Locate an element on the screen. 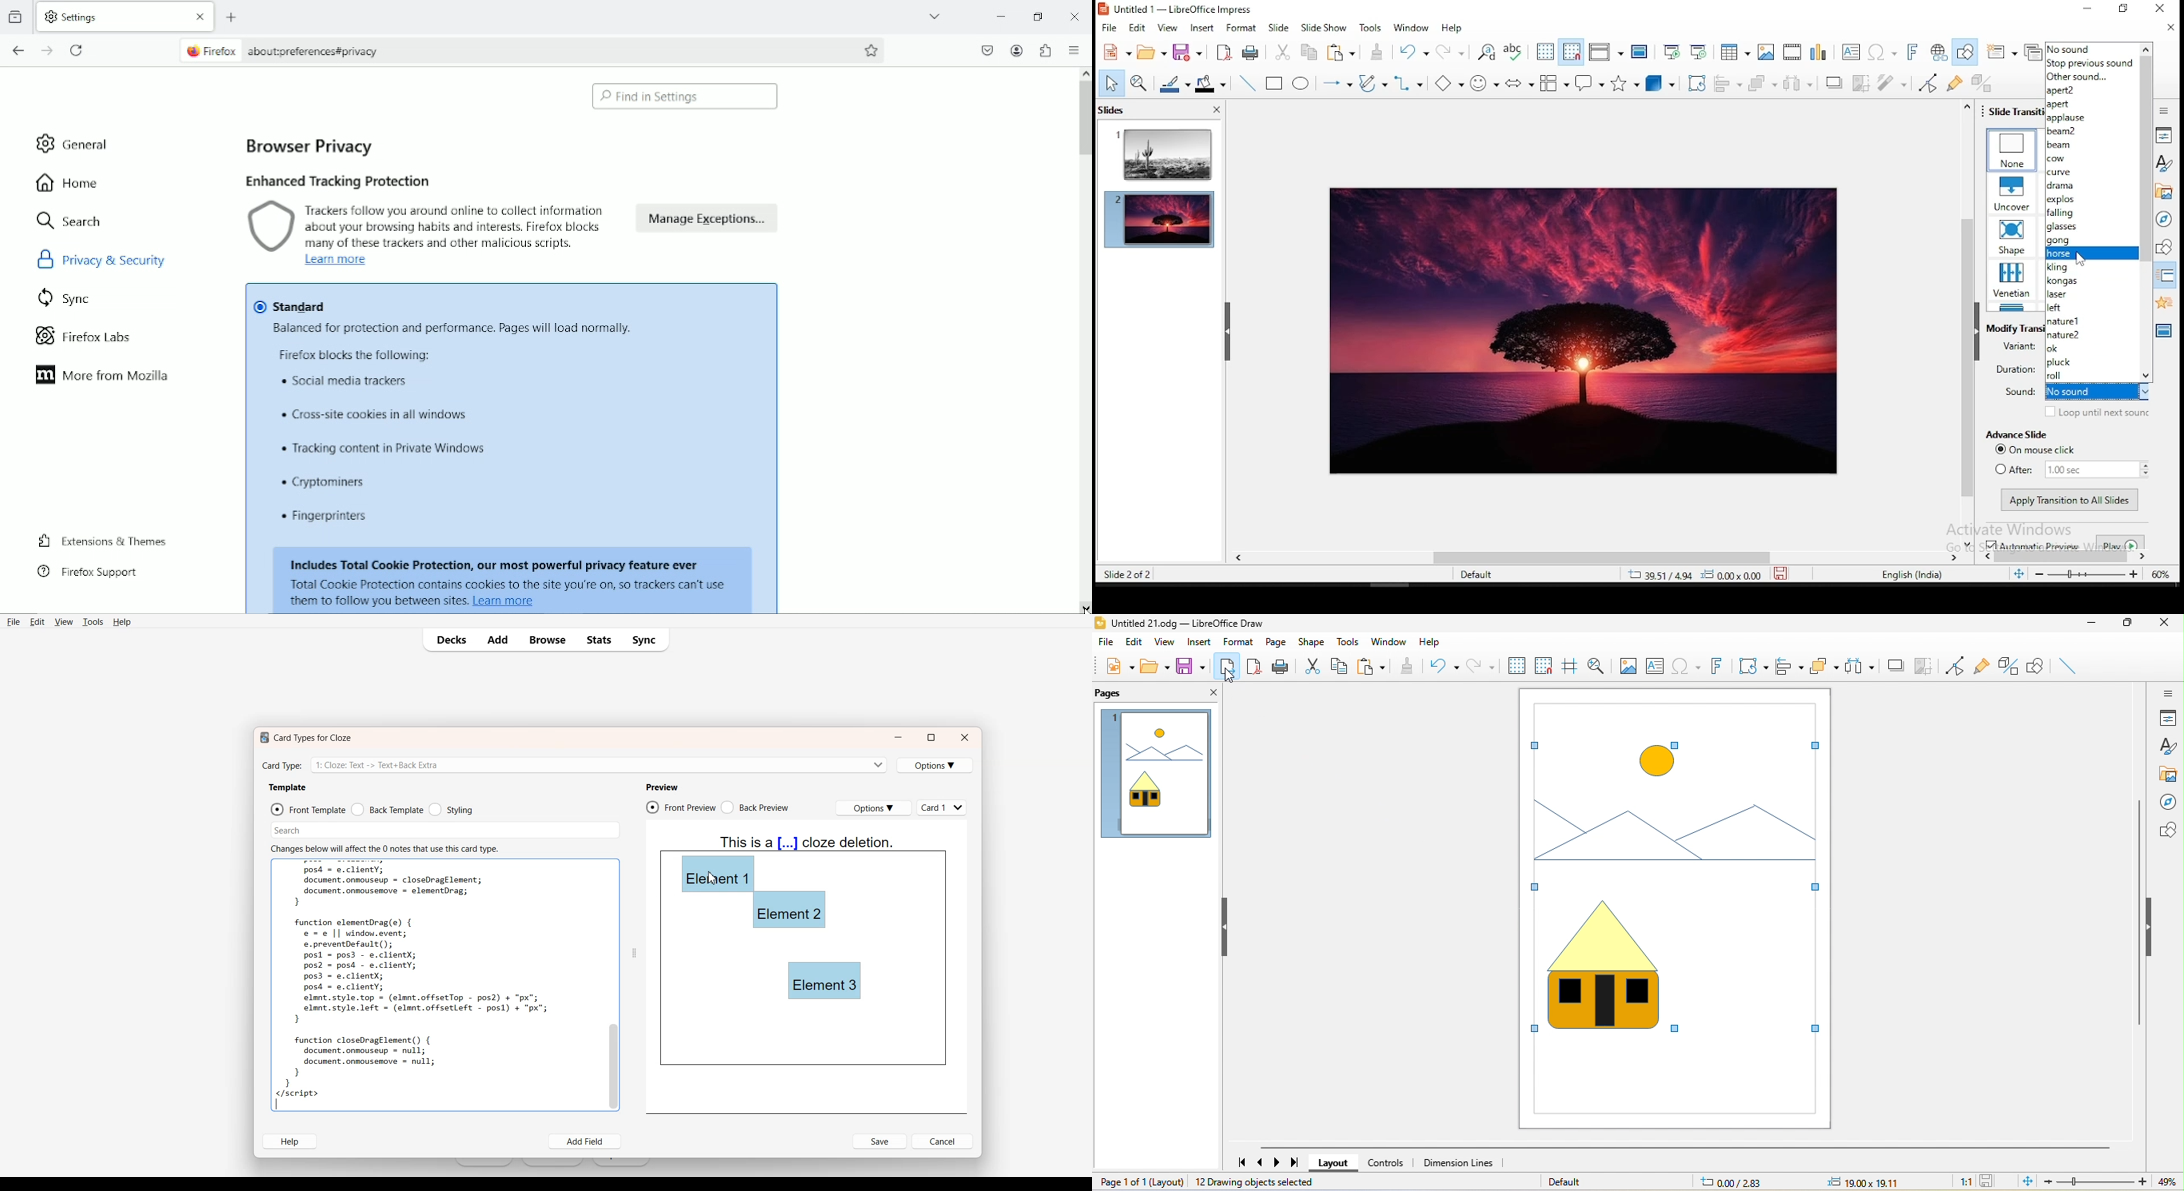  navigator is located at coordinates (2166, 803).